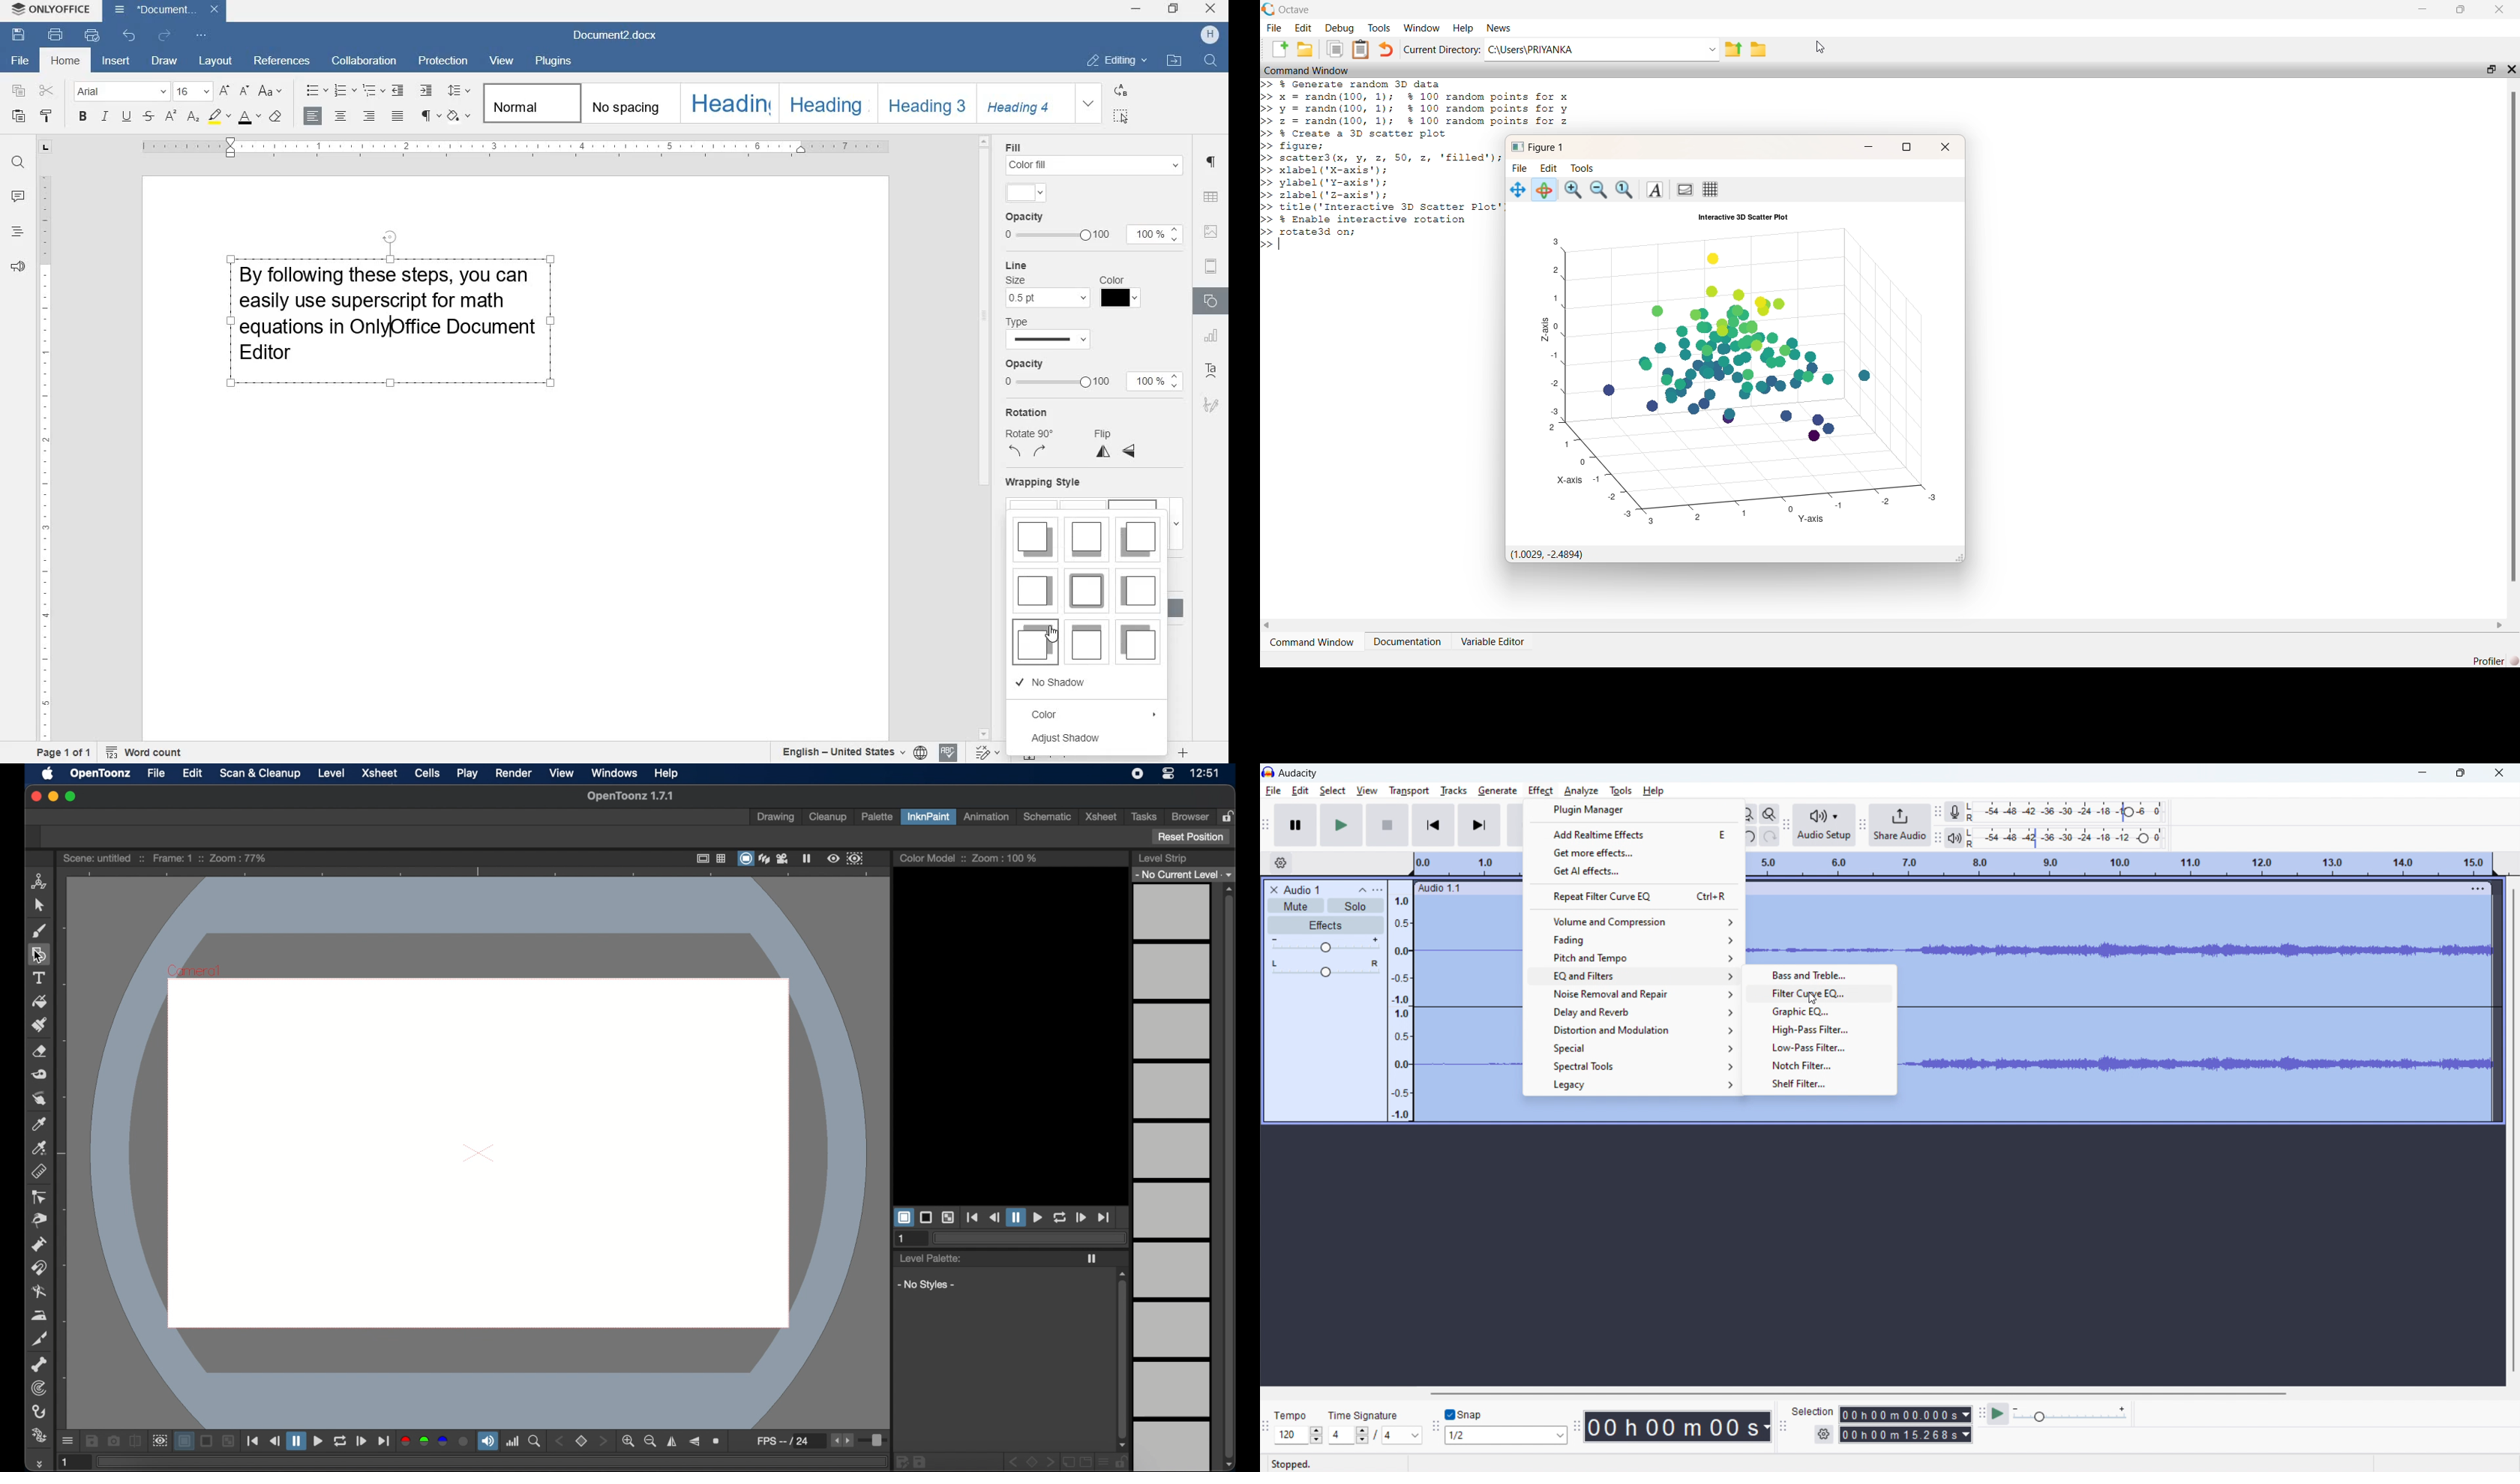  What do you see at coordinates (986, 437) in the screenshot?
I see `scrollbar` at bounding box center [986, 437].